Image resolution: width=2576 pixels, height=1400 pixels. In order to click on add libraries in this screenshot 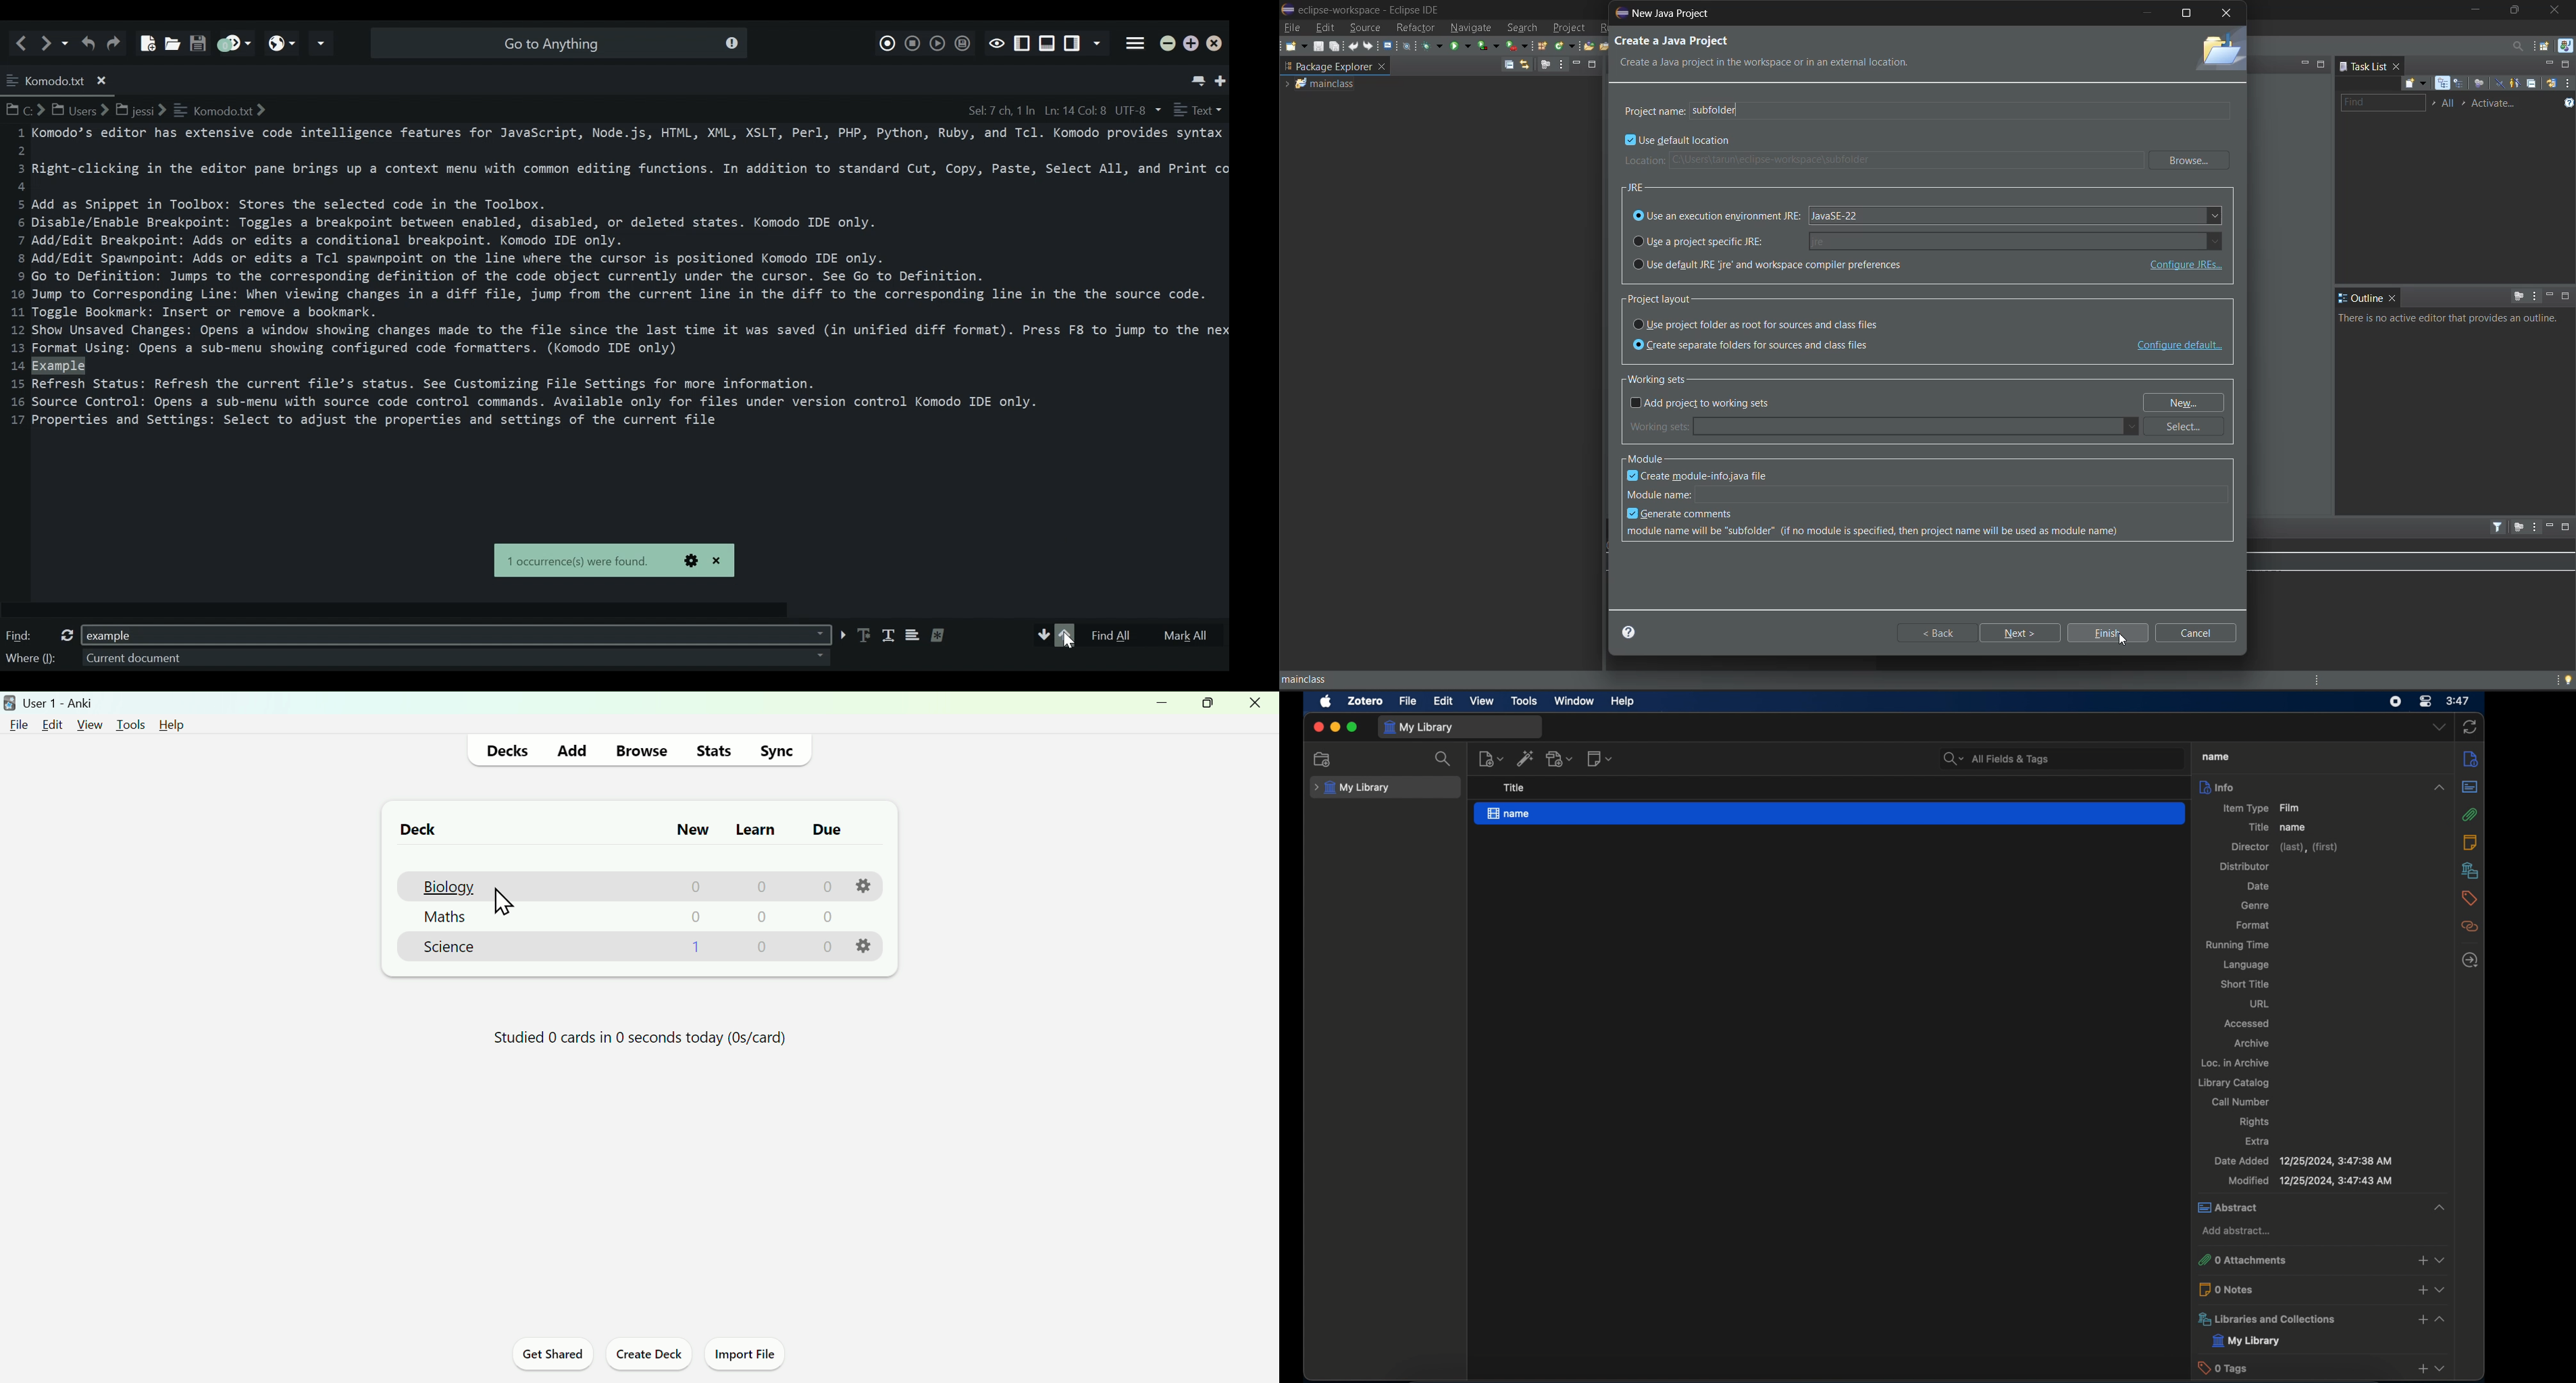, I will do `click(2419, 1318)`.